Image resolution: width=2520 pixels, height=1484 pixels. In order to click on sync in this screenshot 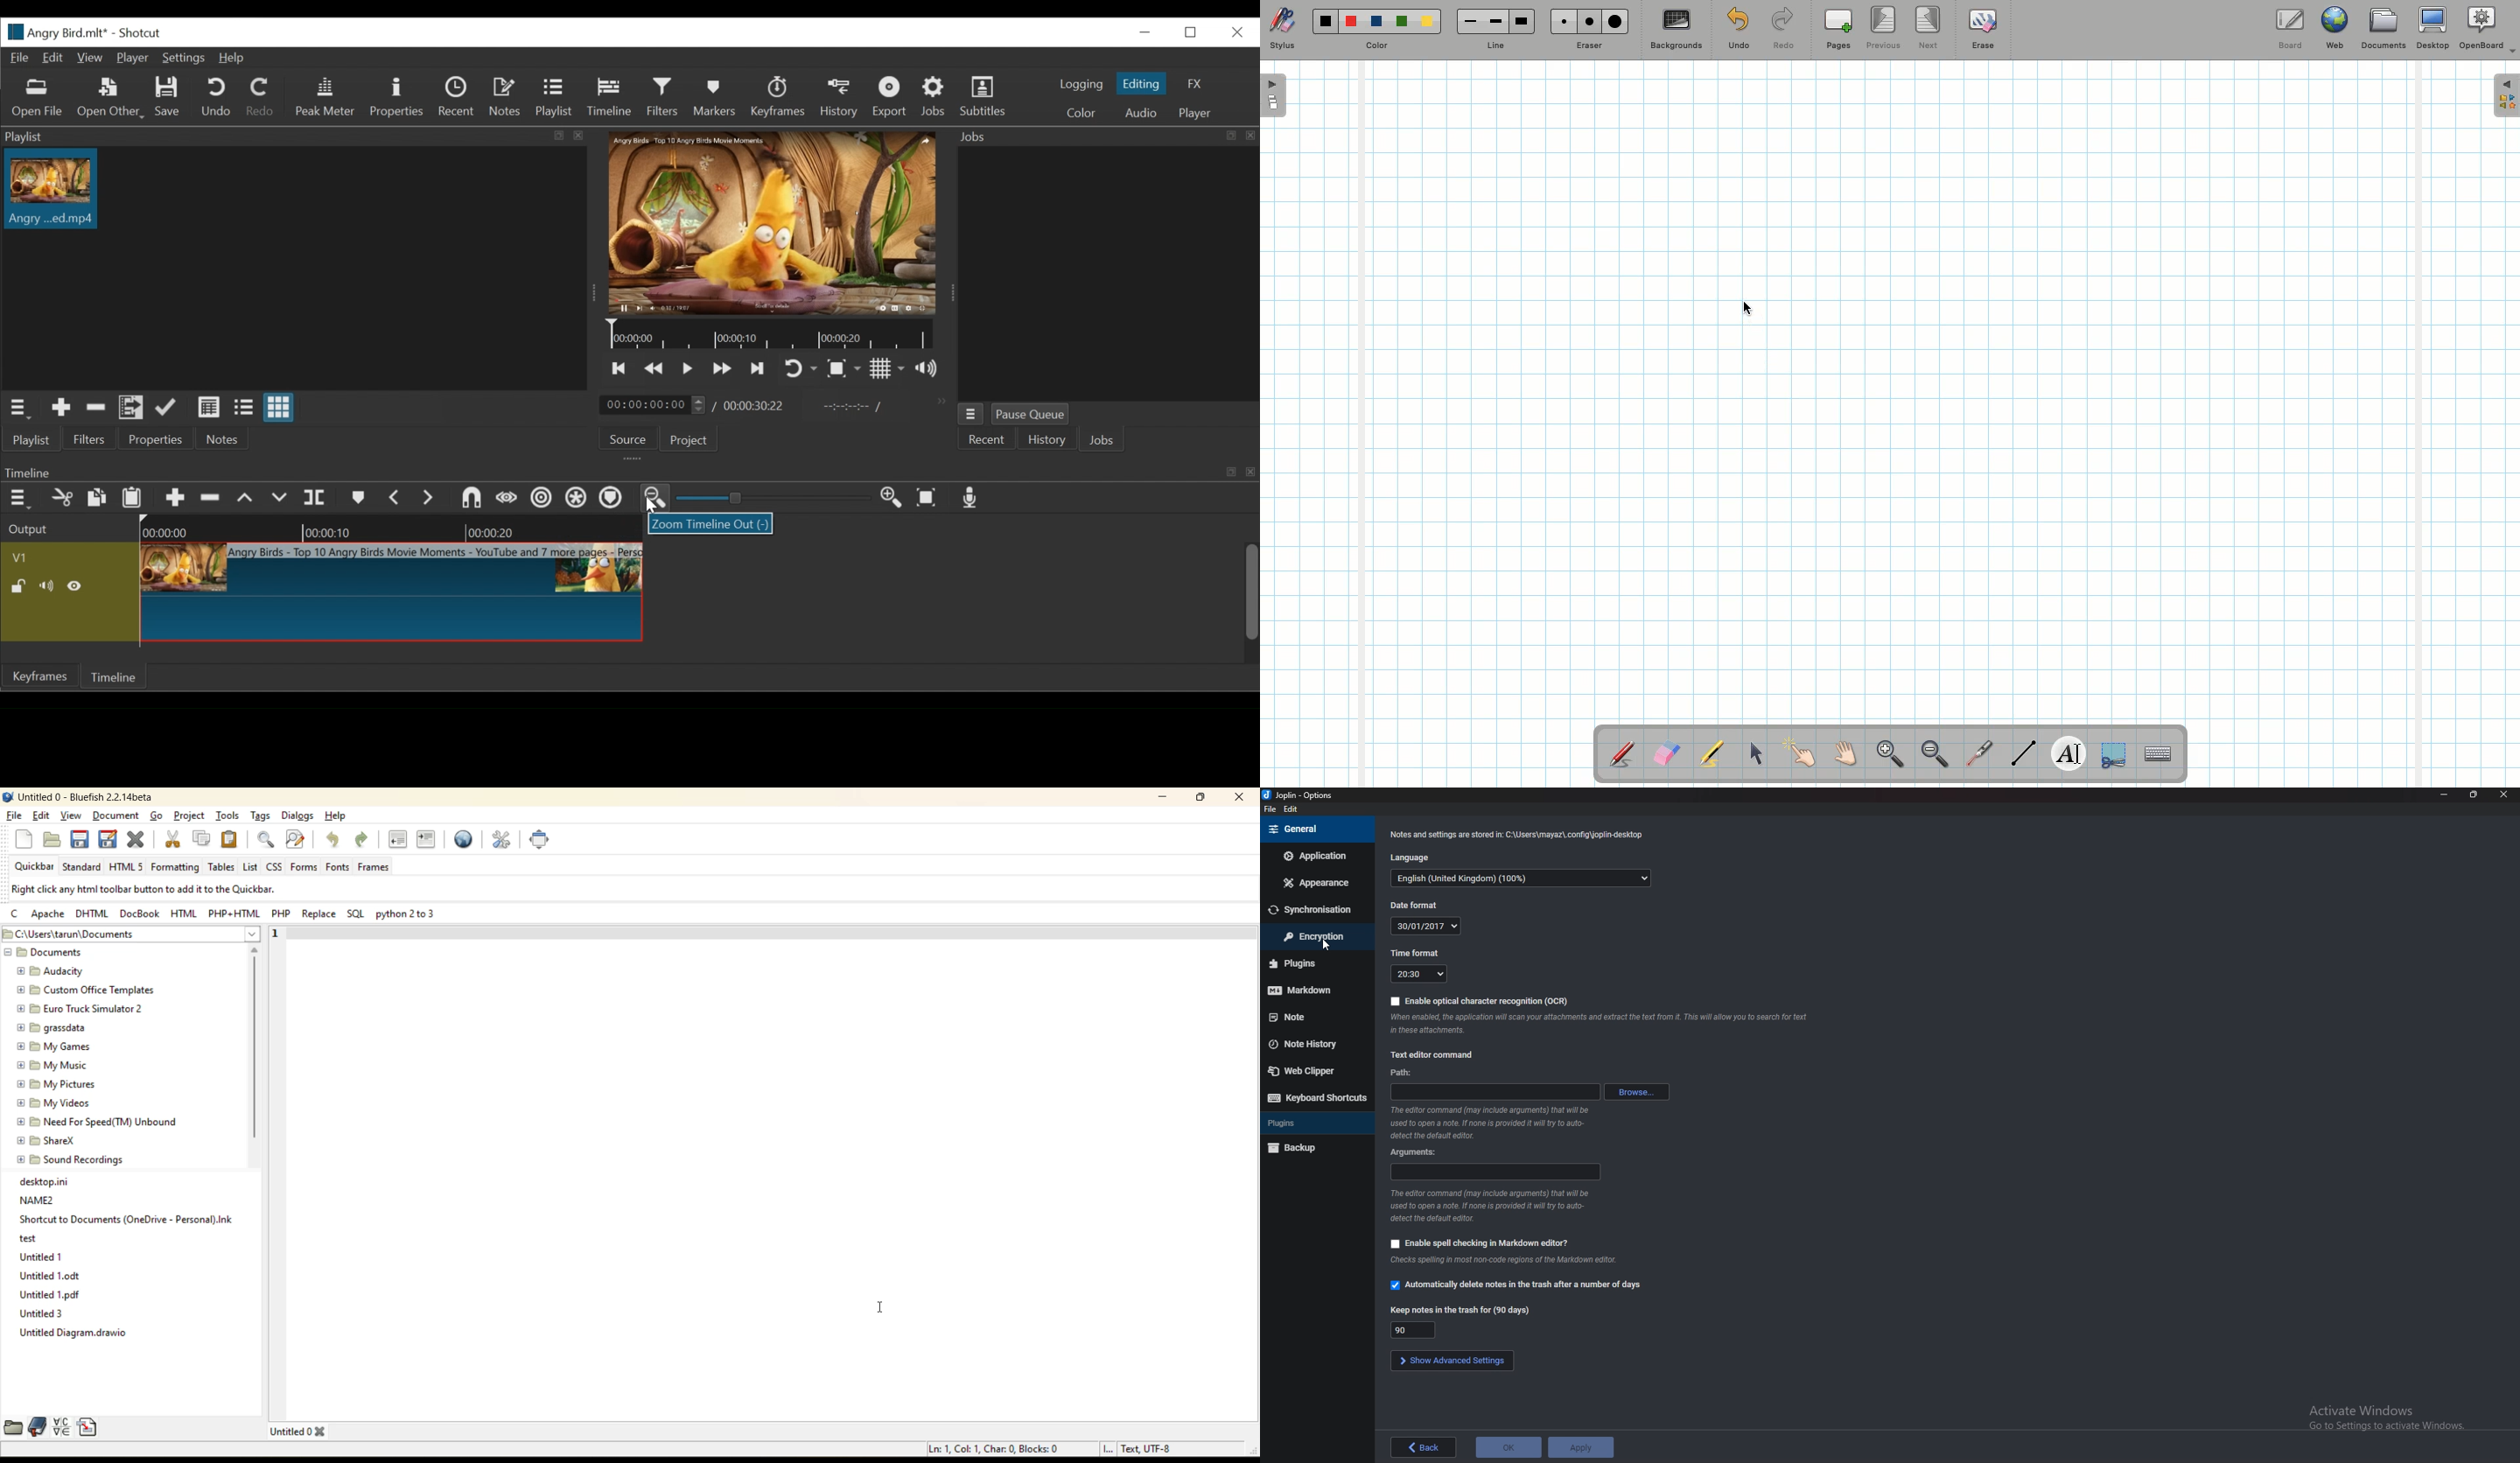, I will do `click(1315, 910)`.